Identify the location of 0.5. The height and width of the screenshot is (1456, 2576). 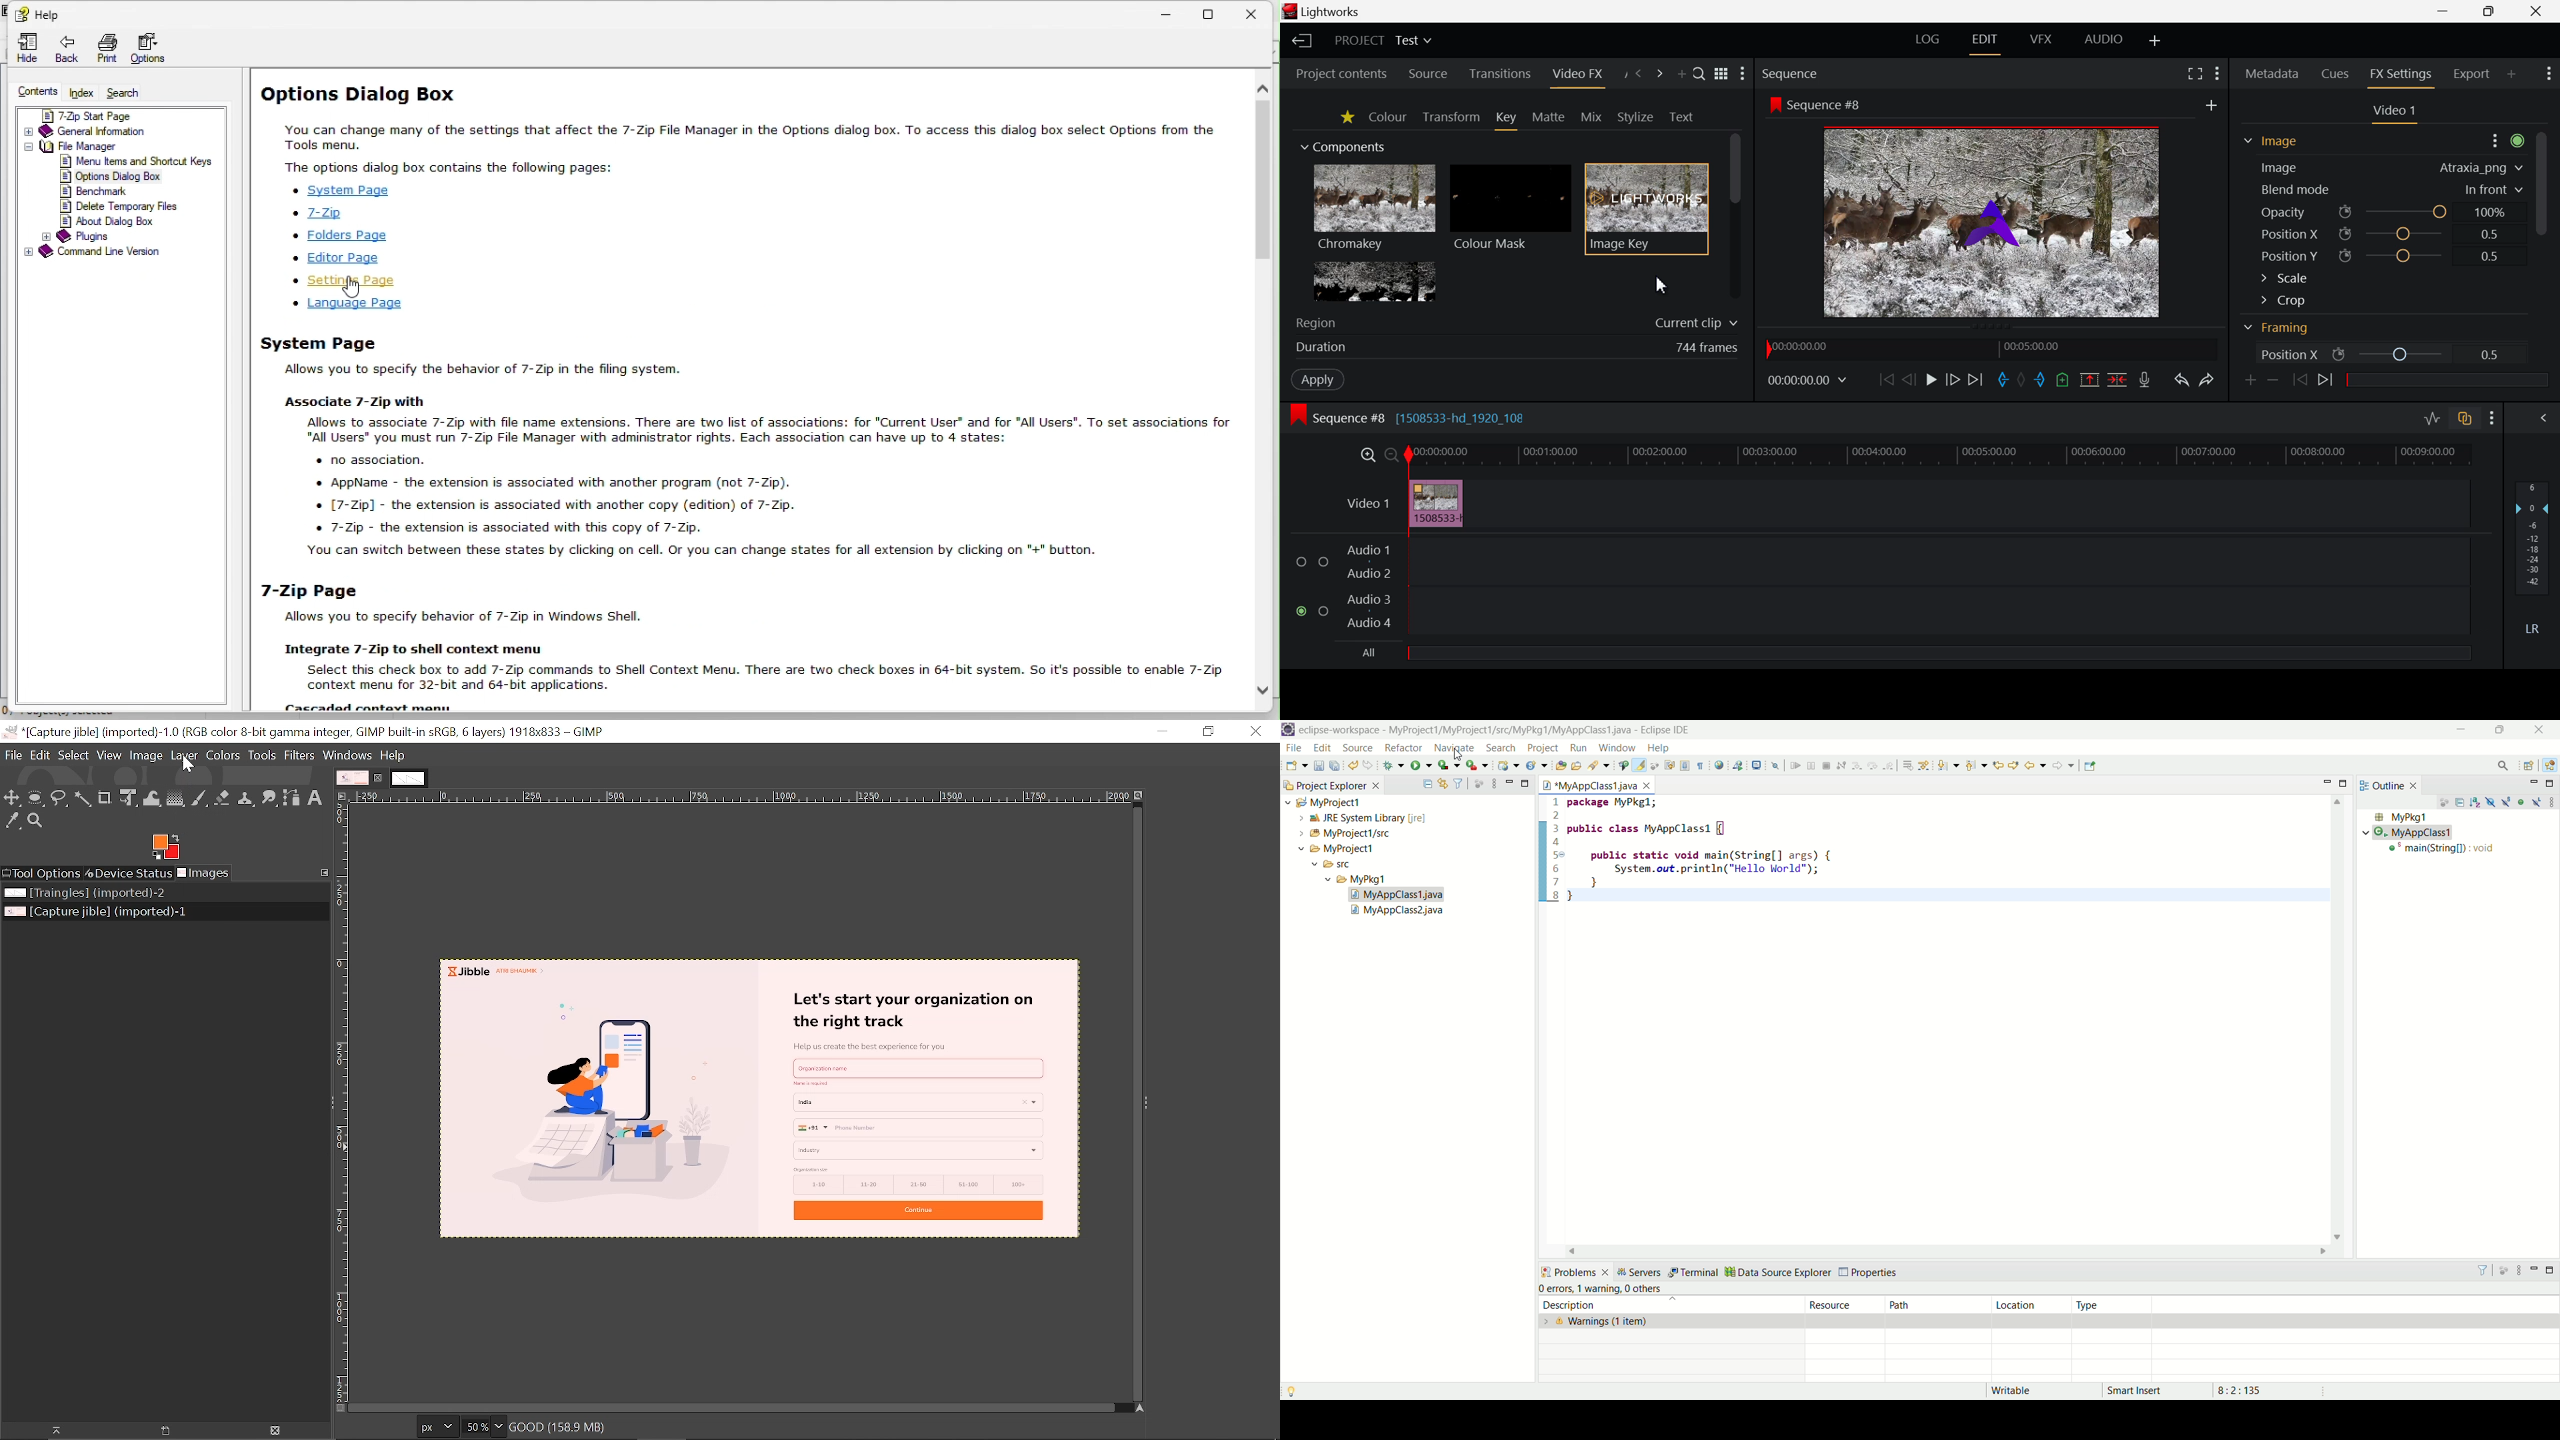
(2490, 233).